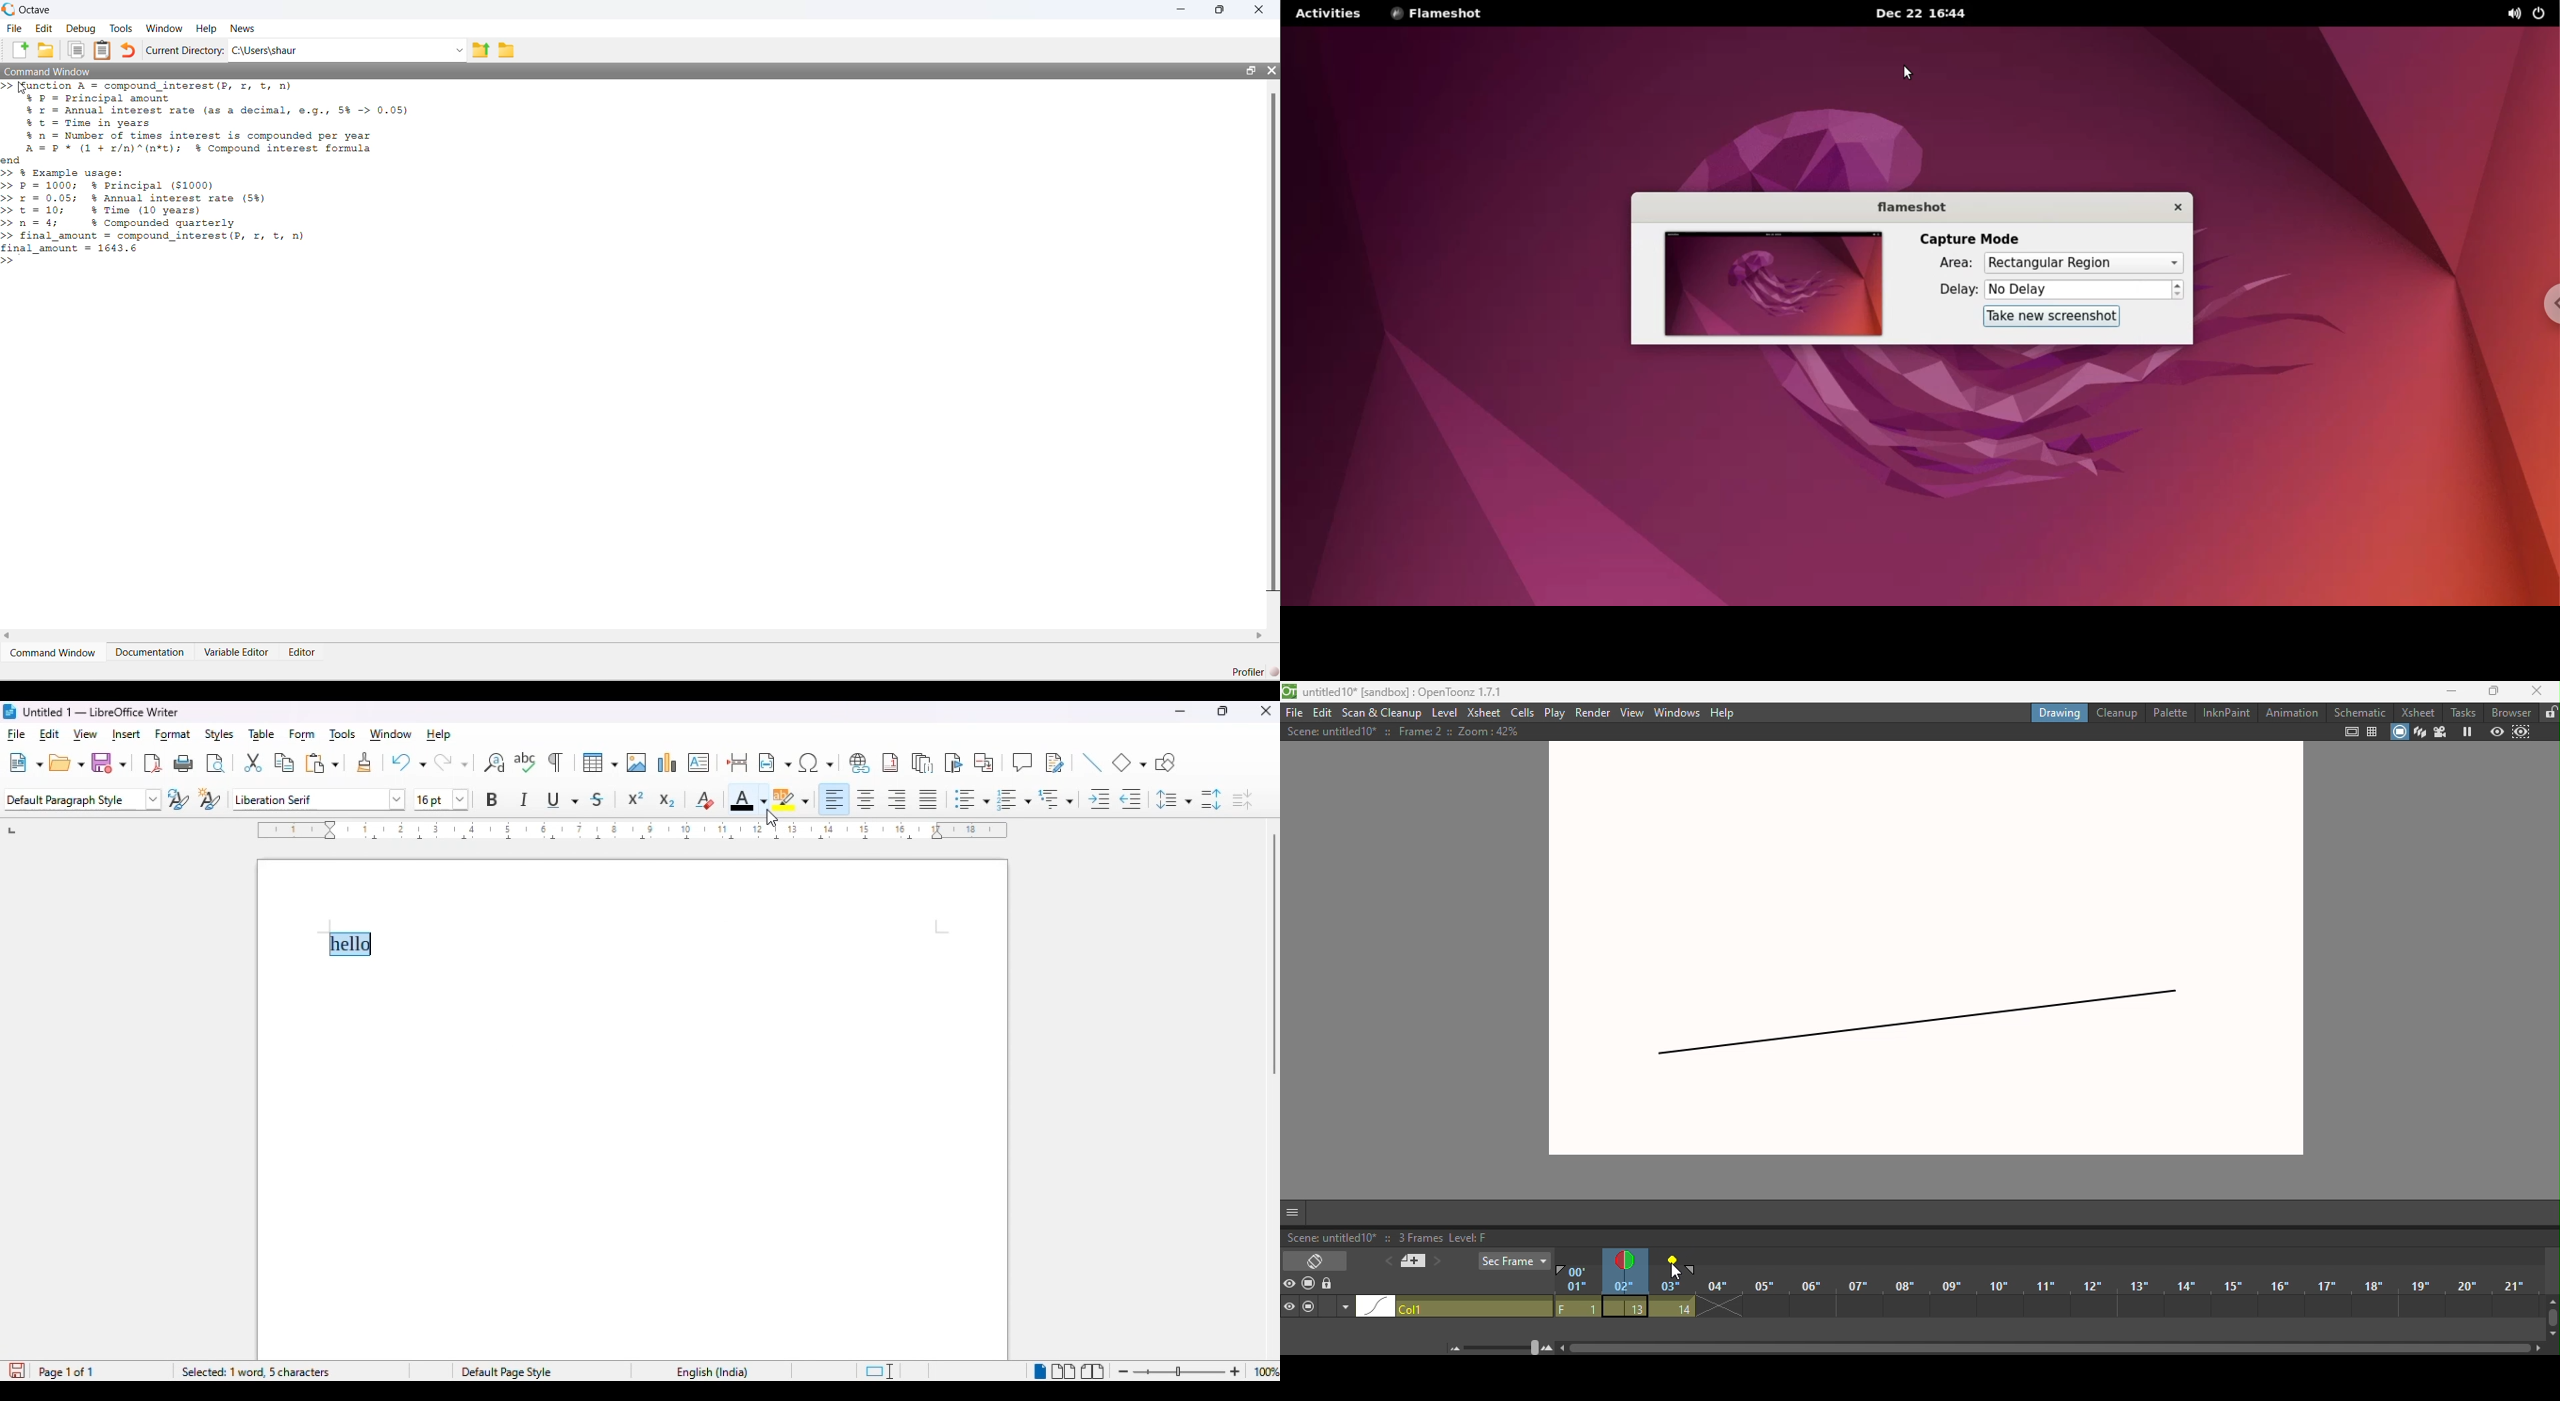  Describe the element at coordinates (1625, 1307) in the screenshot. I see `13` at that location.